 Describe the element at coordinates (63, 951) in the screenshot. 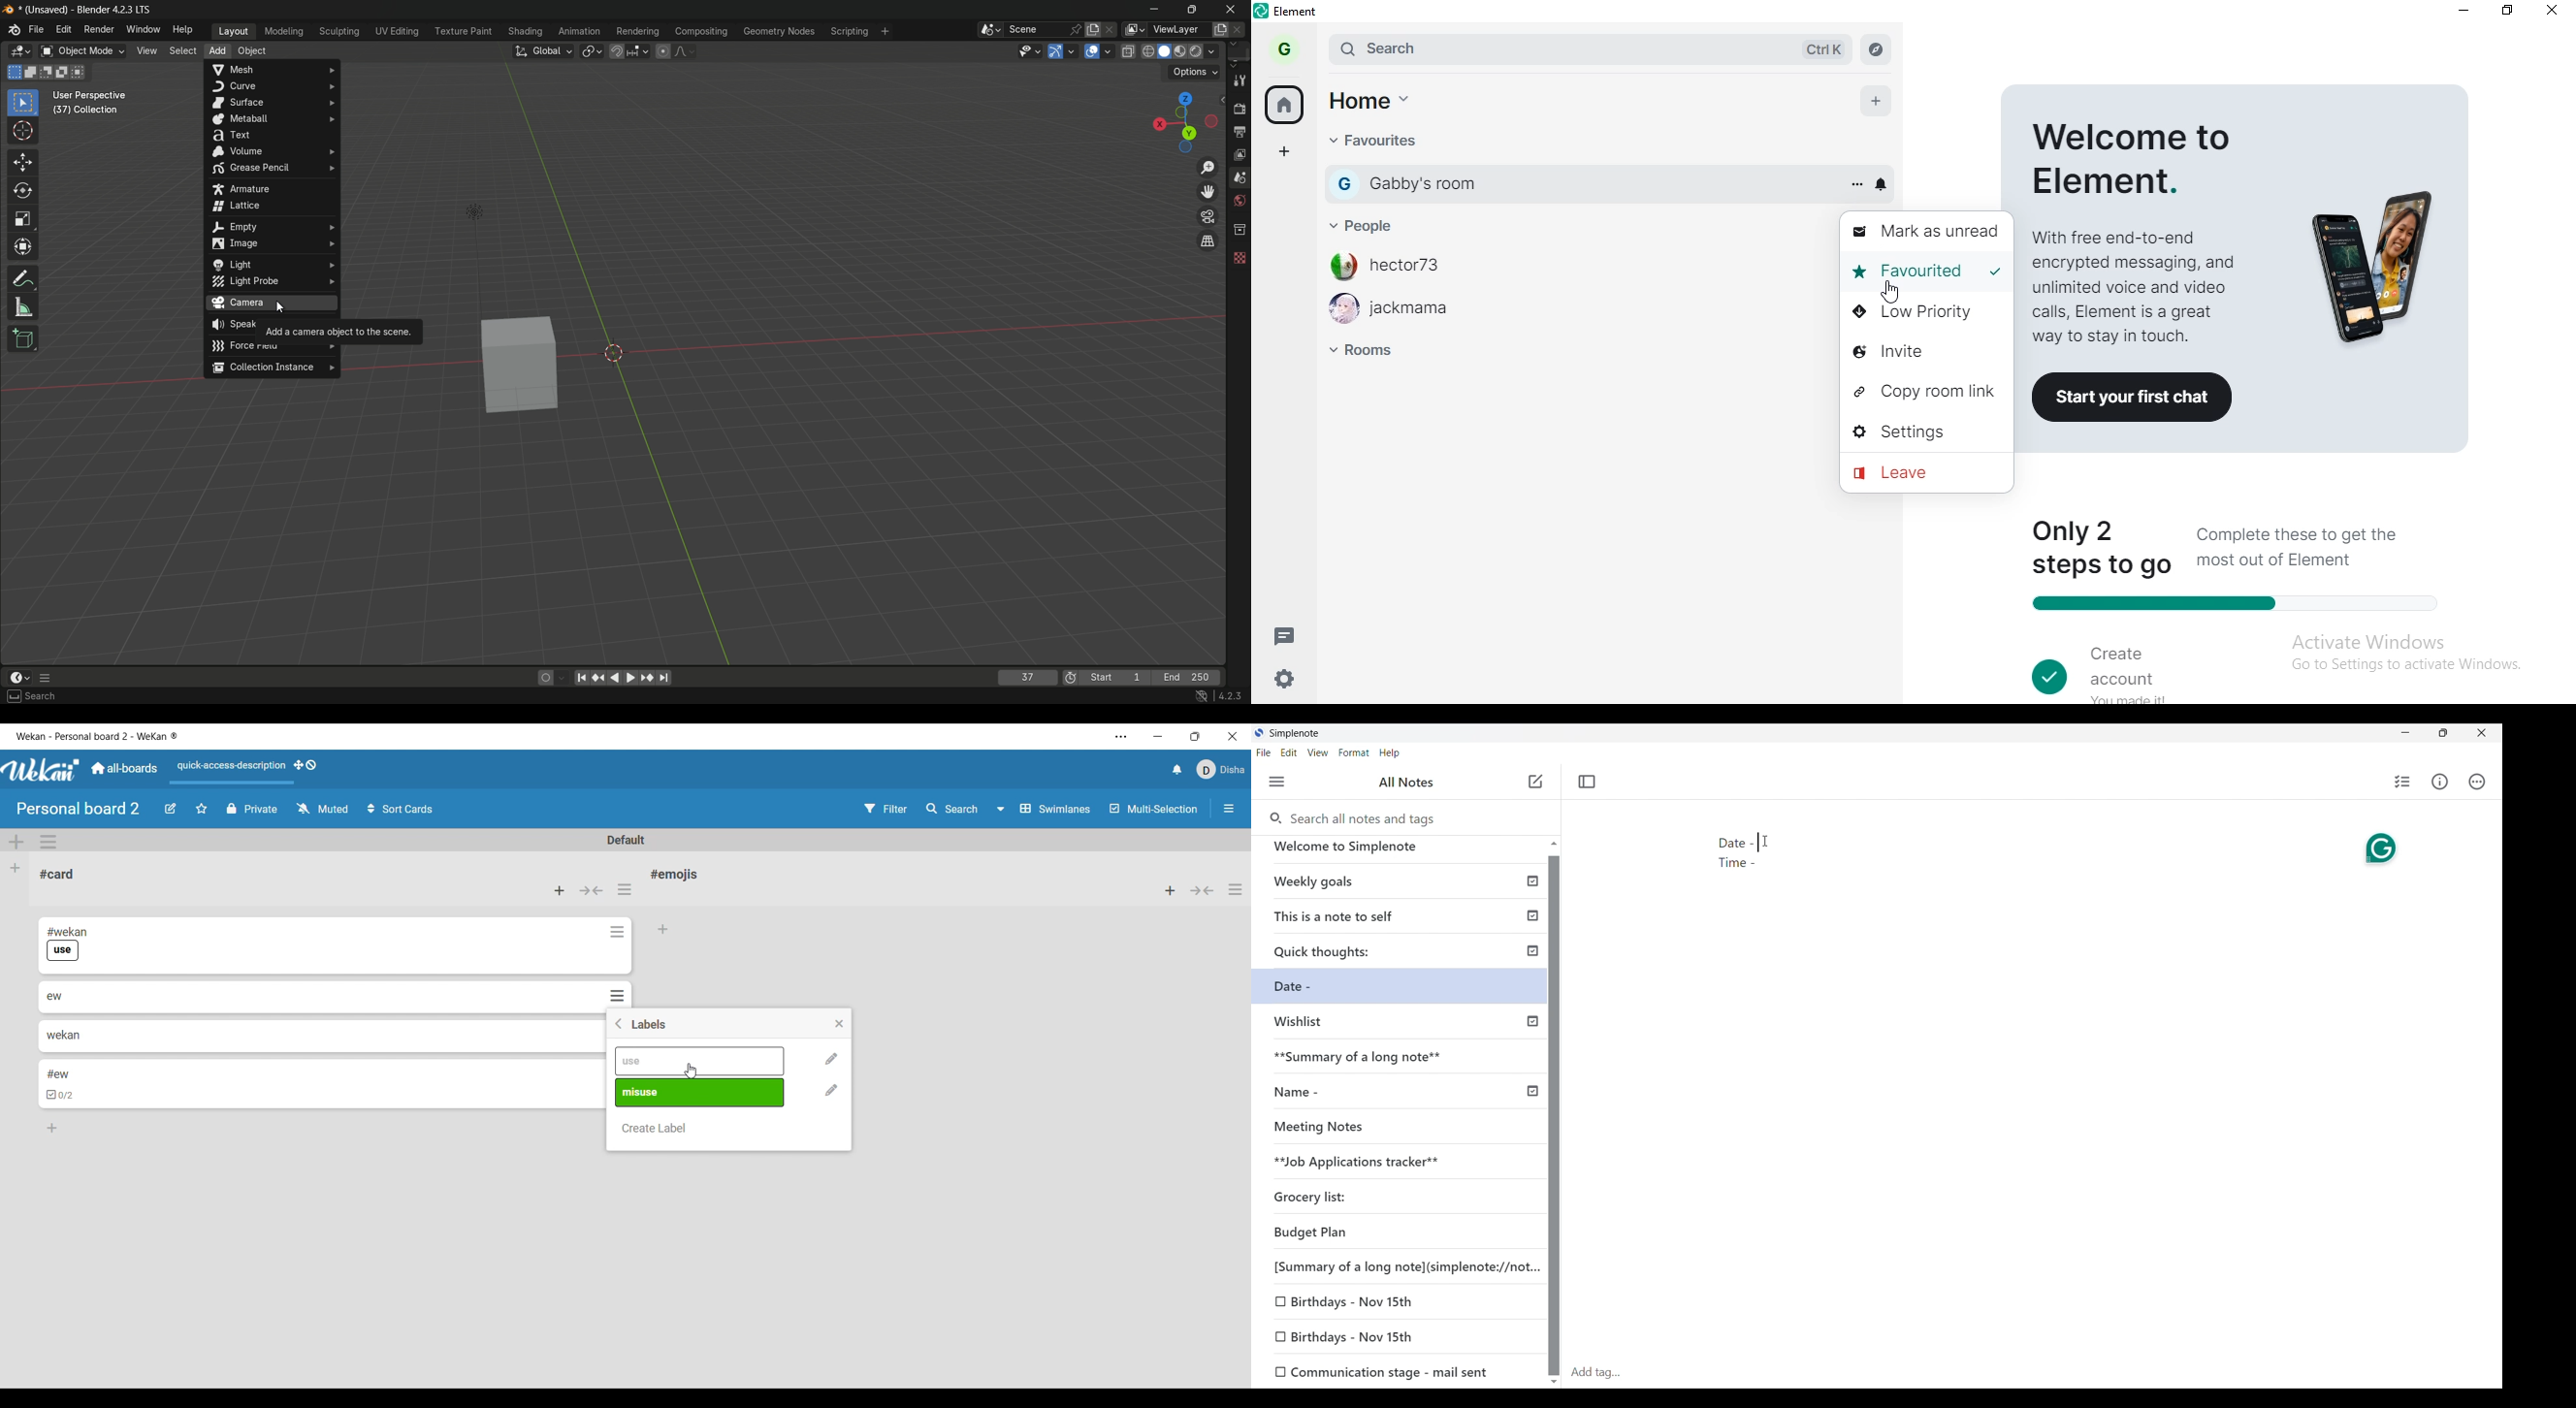

I see `use` at that location.